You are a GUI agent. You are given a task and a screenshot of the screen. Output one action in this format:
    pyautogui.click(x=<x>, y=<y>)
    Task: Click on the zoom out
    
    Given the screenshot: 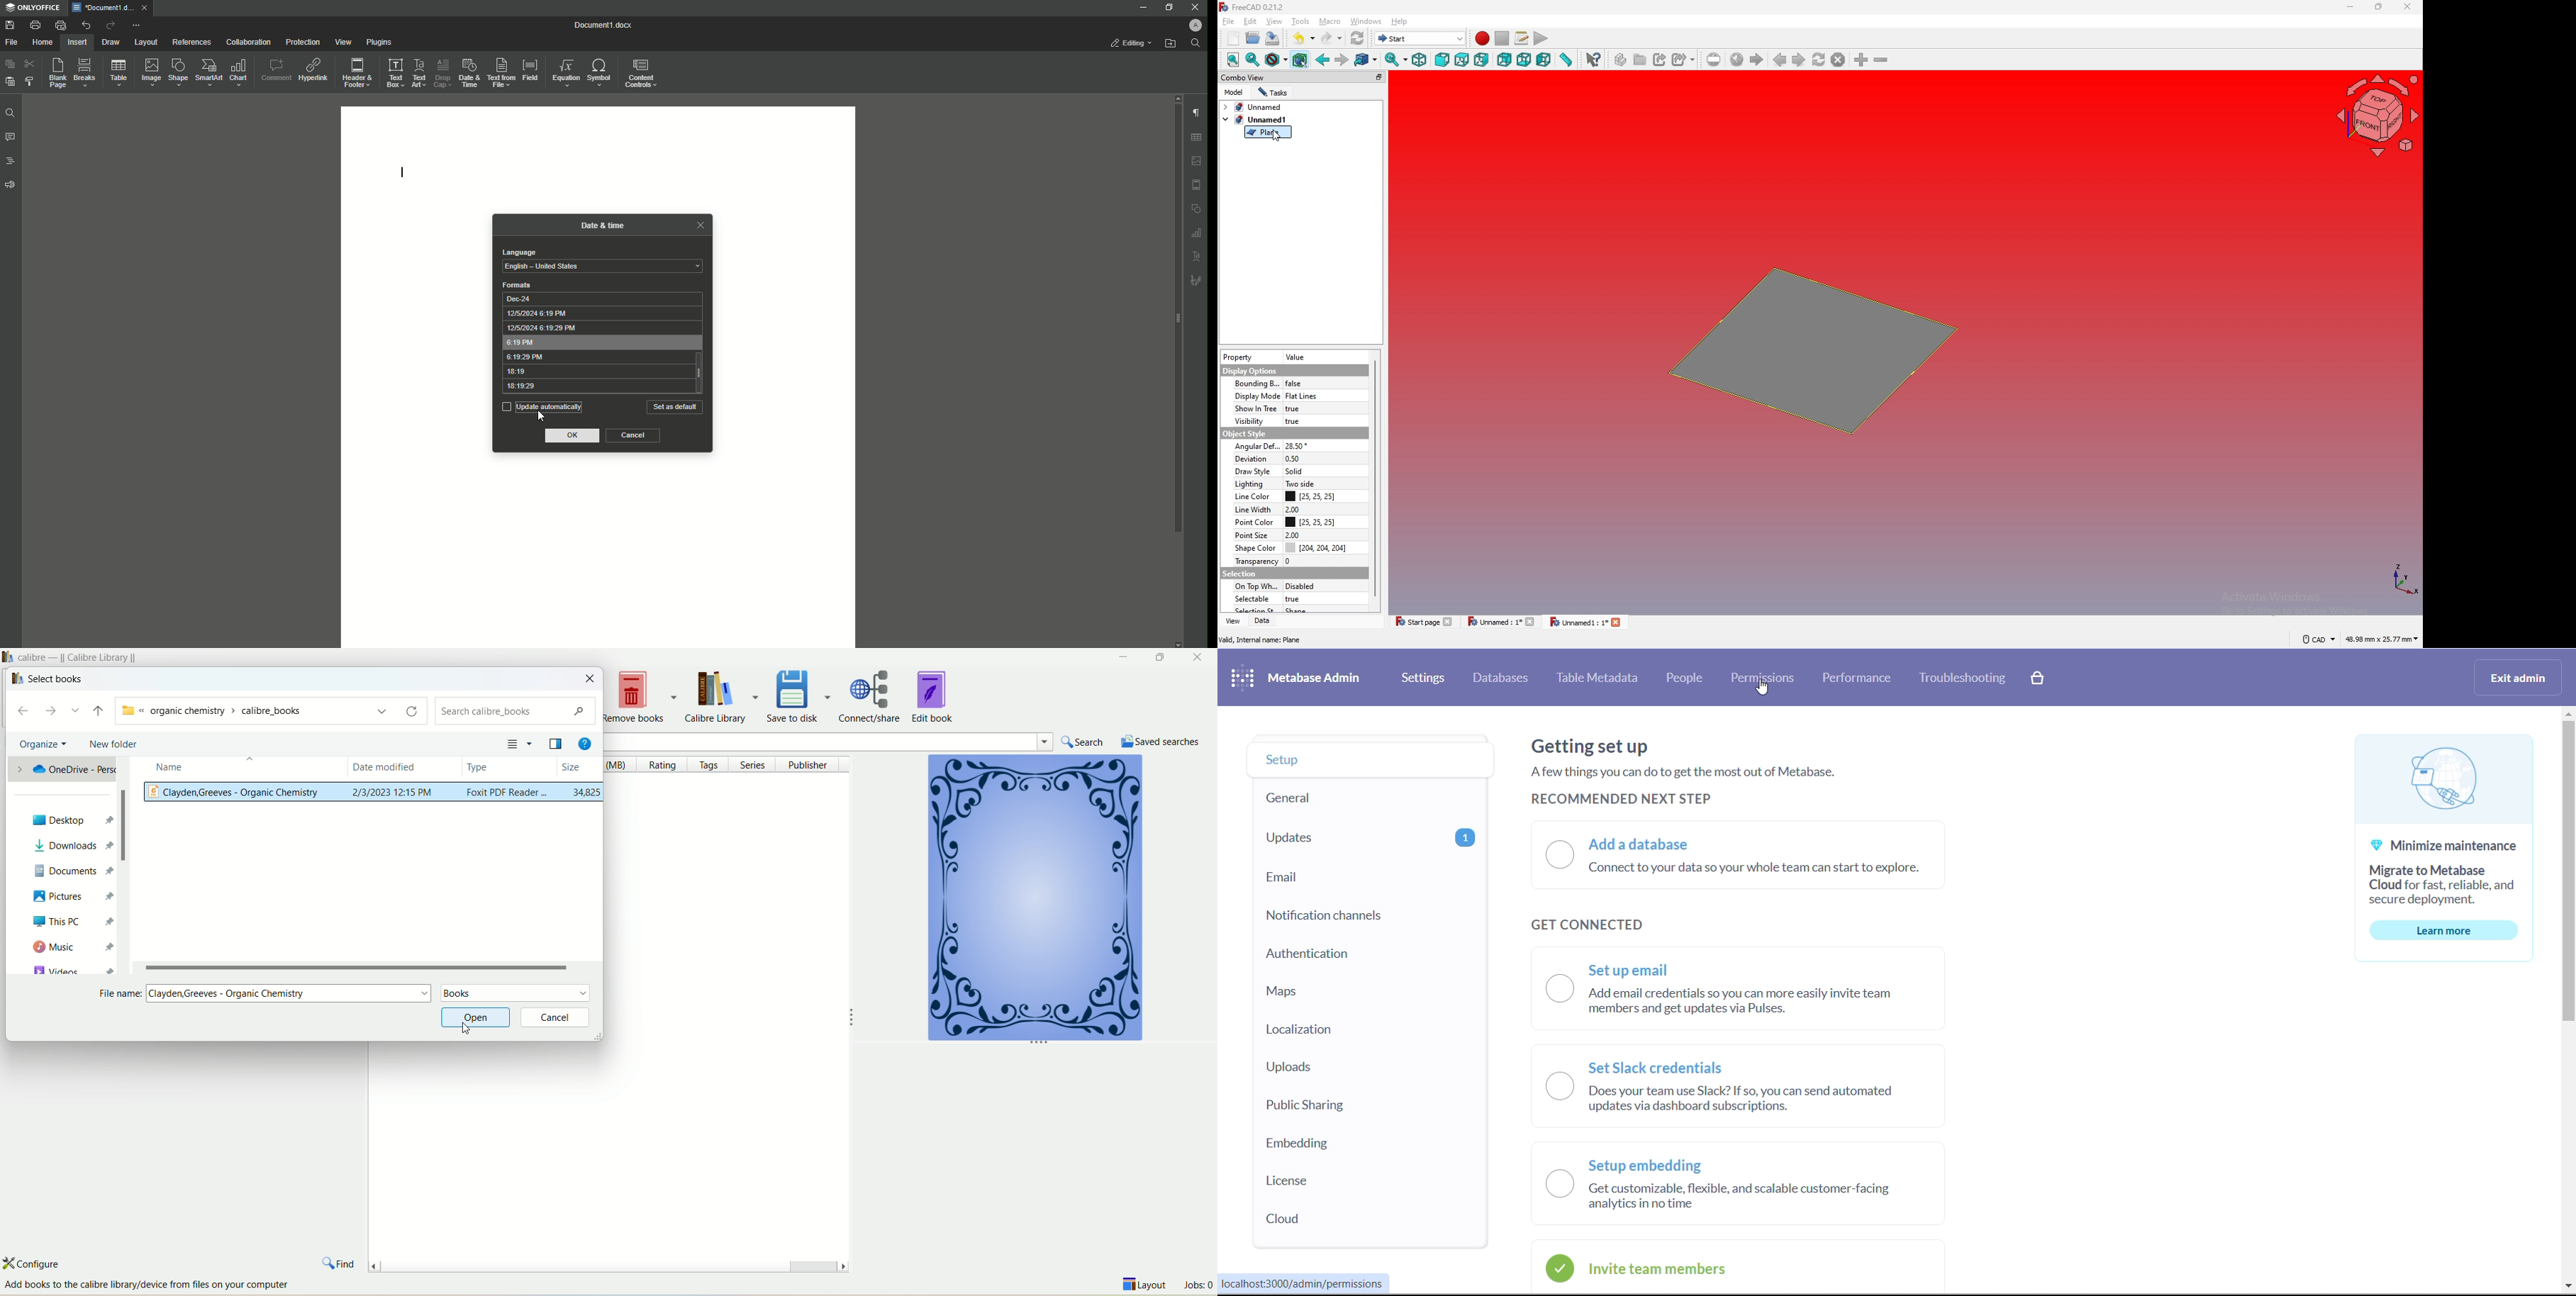 What is the action you would take?
    pyautogui.click(x=1881, y=59)
    